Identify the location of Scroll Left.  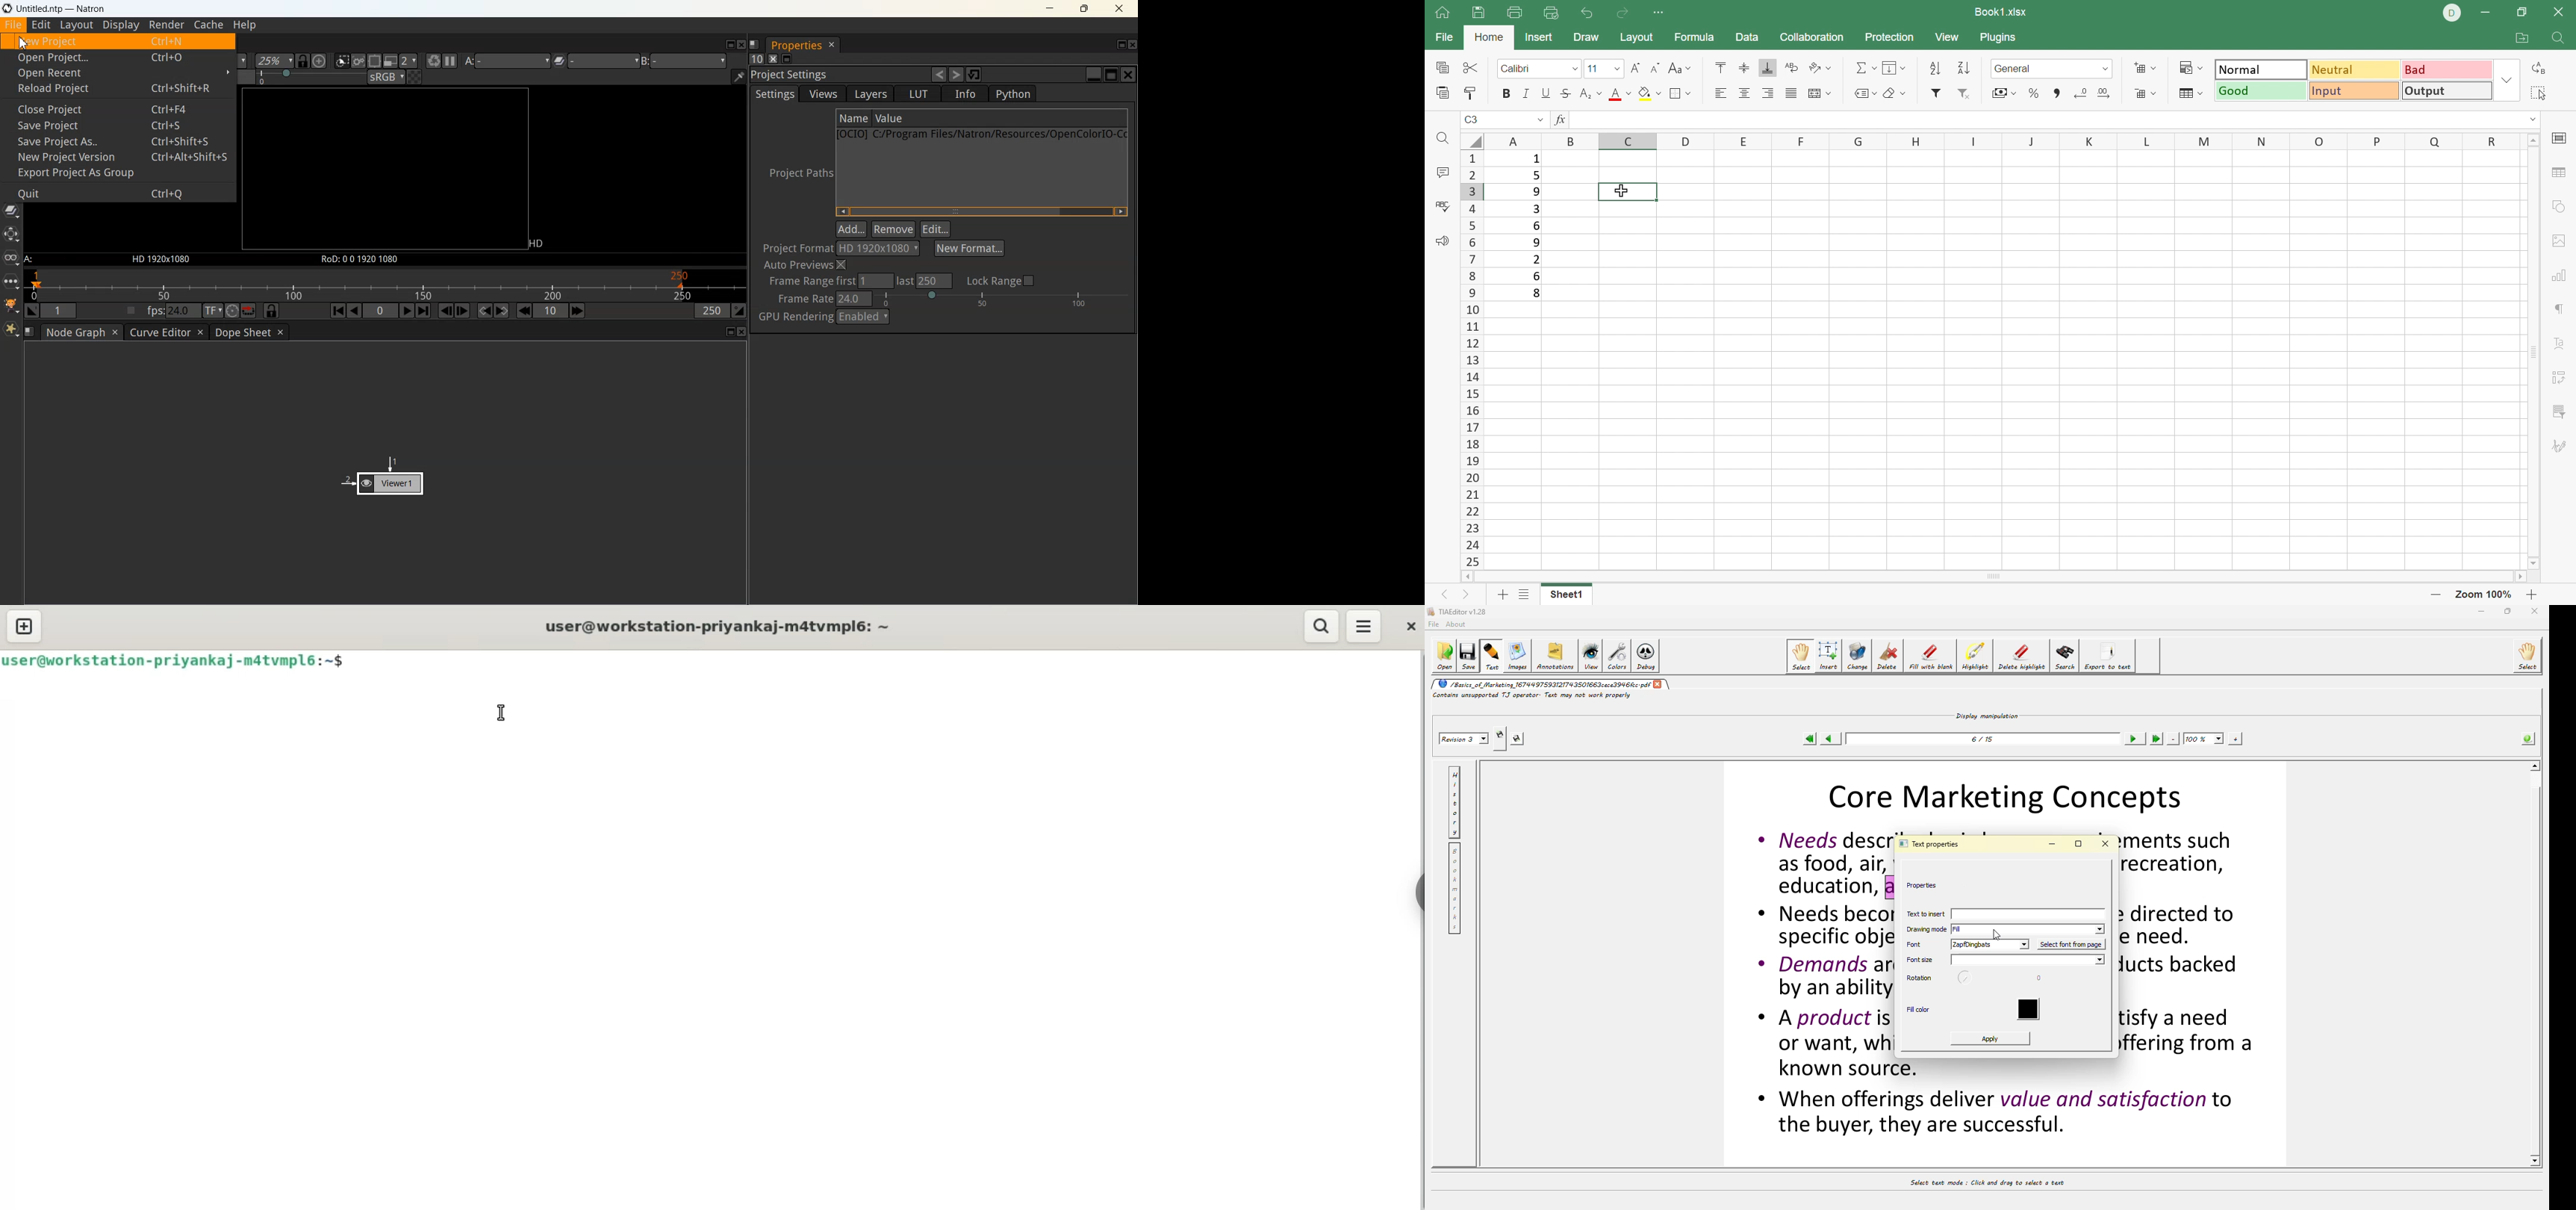
(1471, 577).